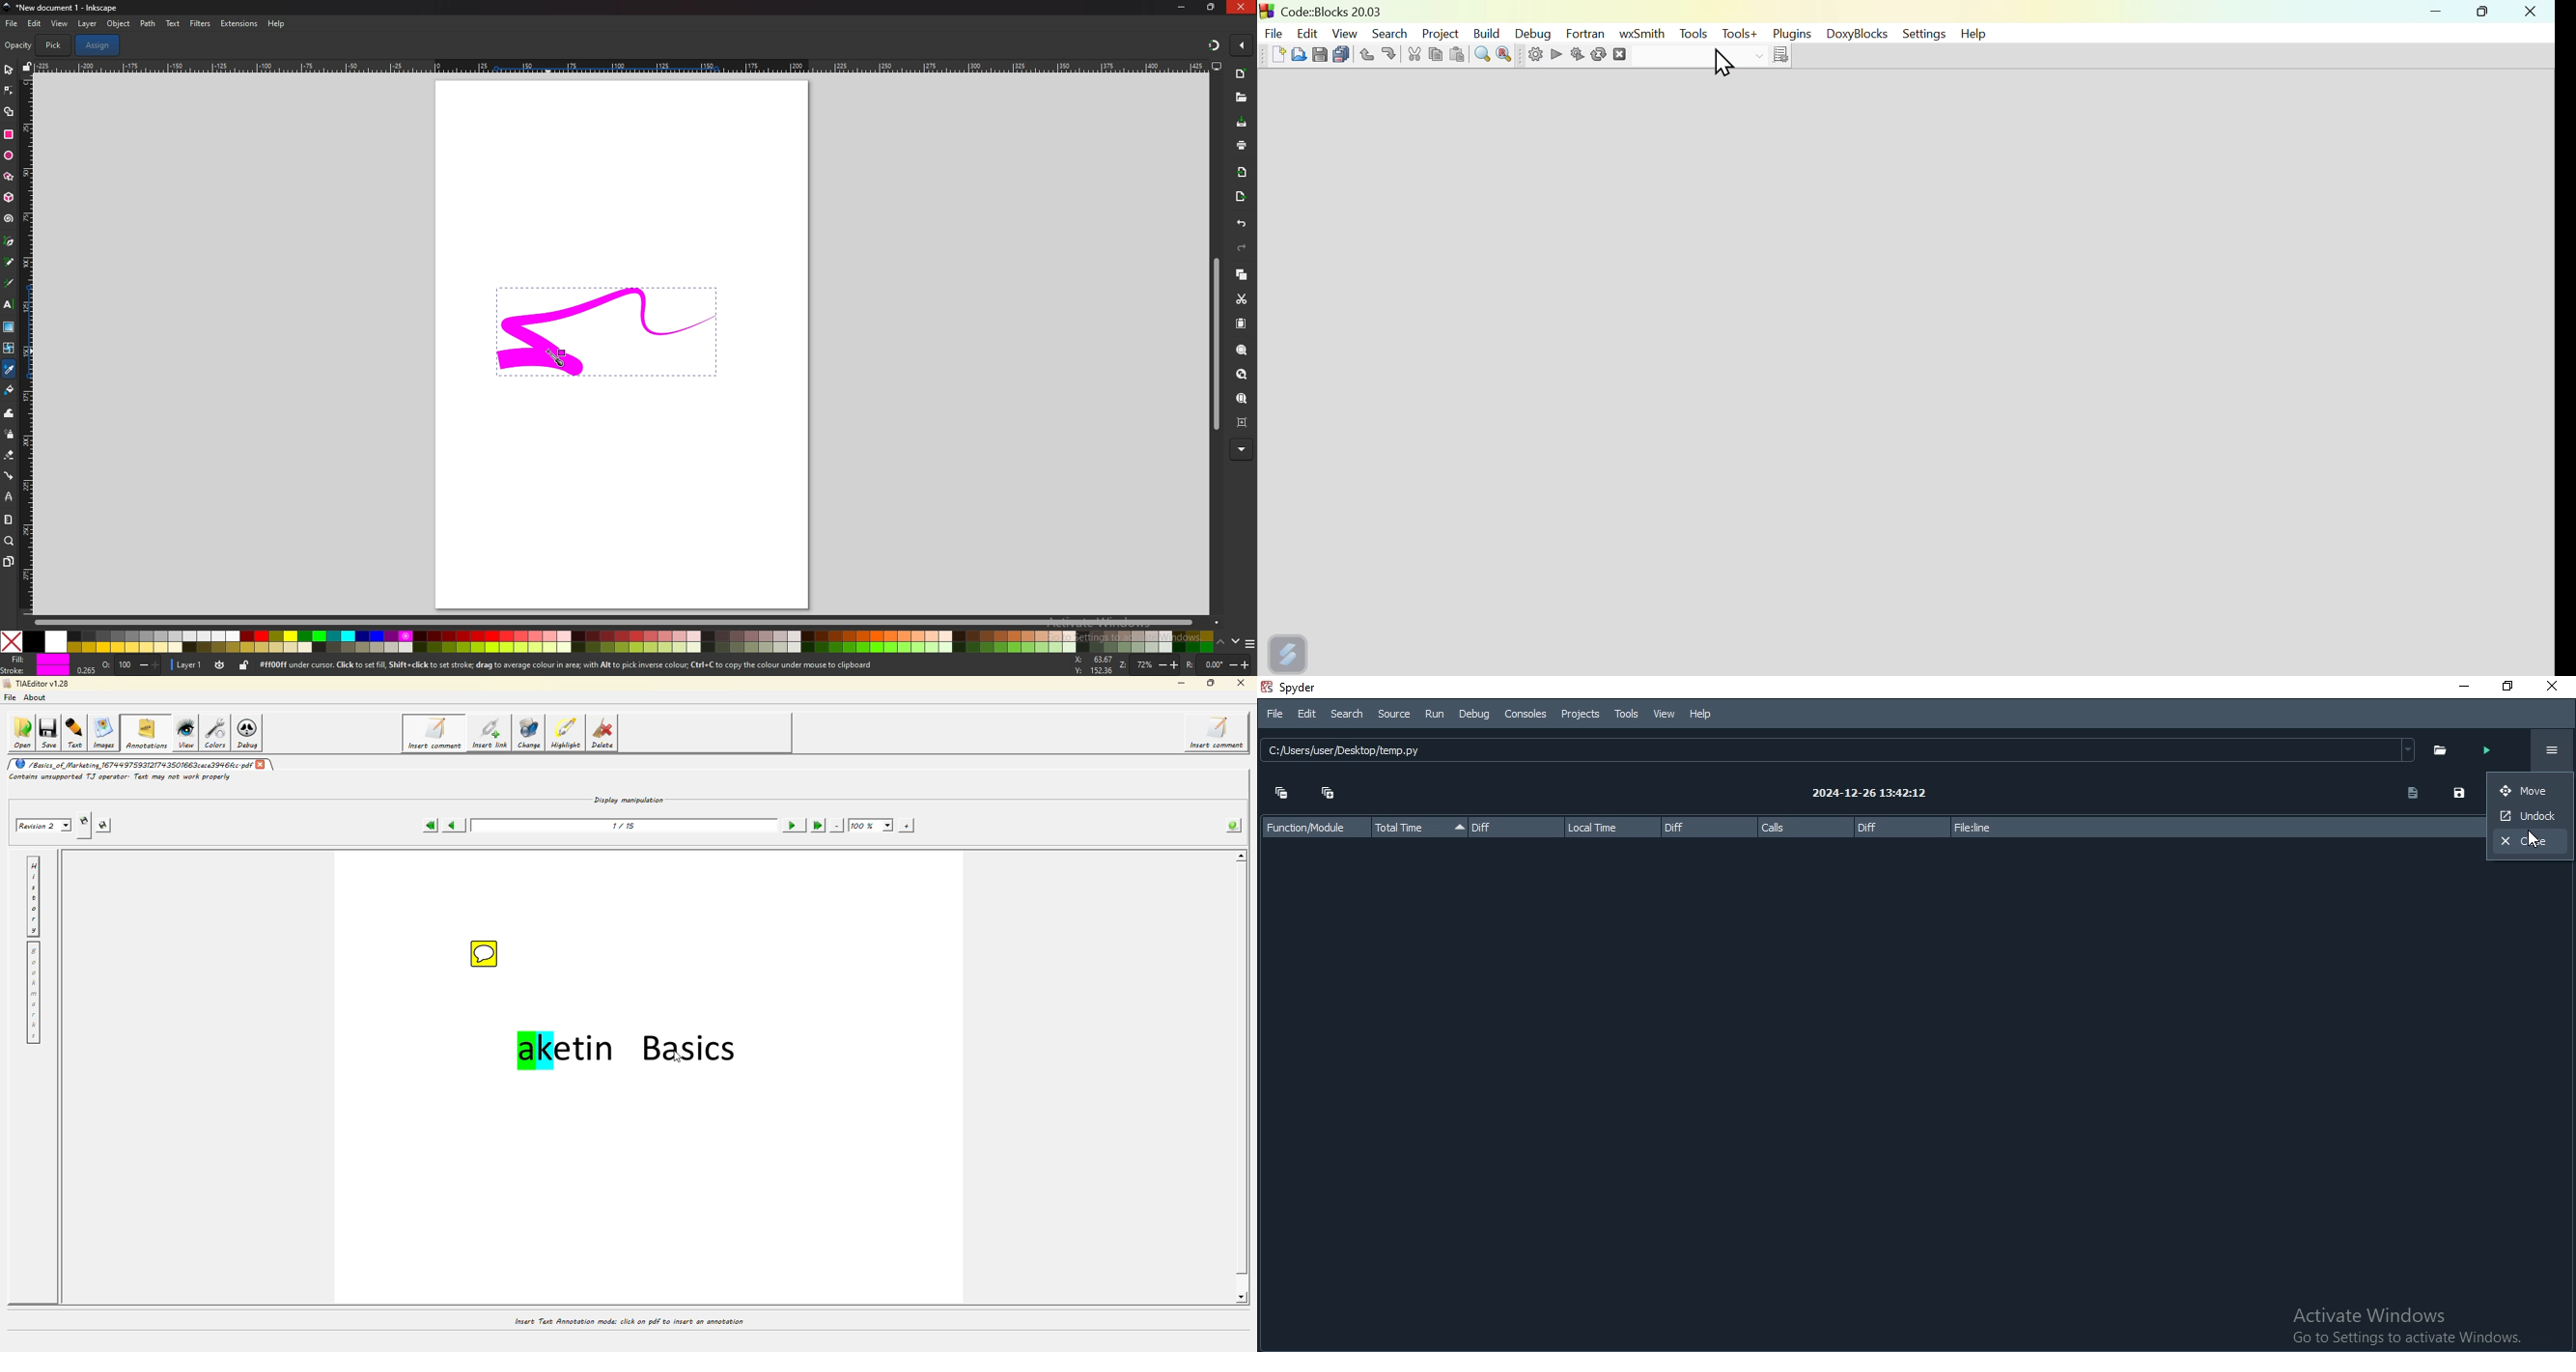  I want to click on View, so click(1665, 715).